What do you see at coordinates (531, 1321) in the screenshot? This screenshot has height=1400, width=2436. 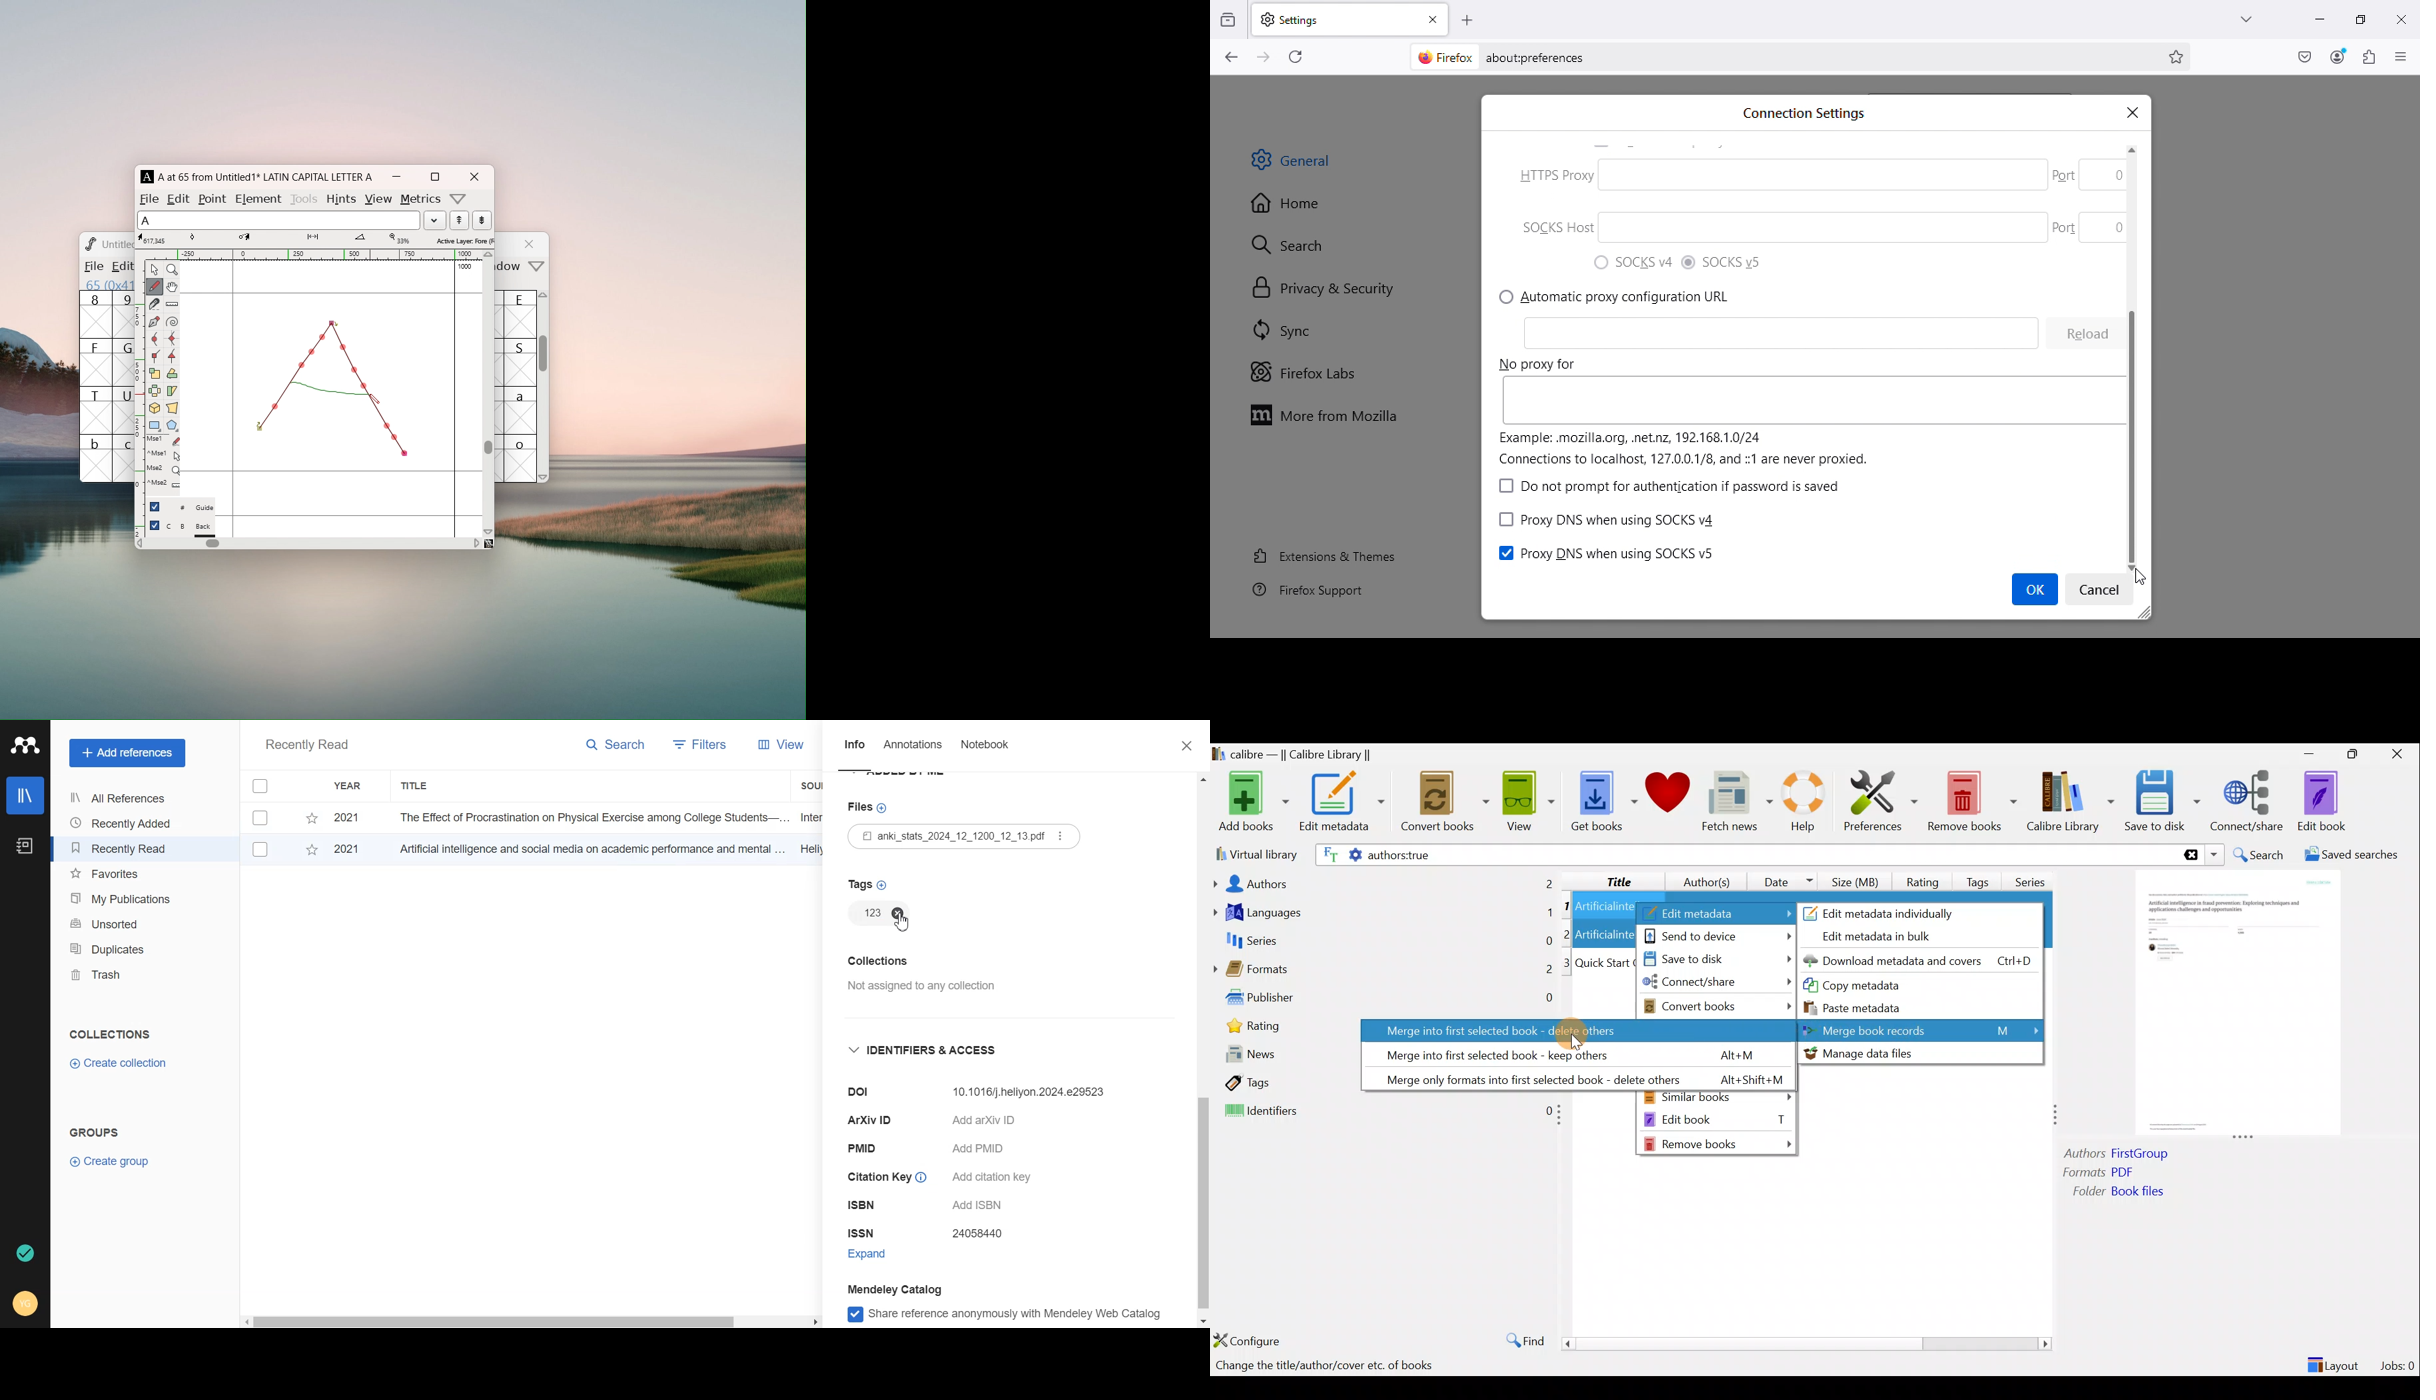 I see `Horizontal scroll bar` at bounding box center [531, 1321].